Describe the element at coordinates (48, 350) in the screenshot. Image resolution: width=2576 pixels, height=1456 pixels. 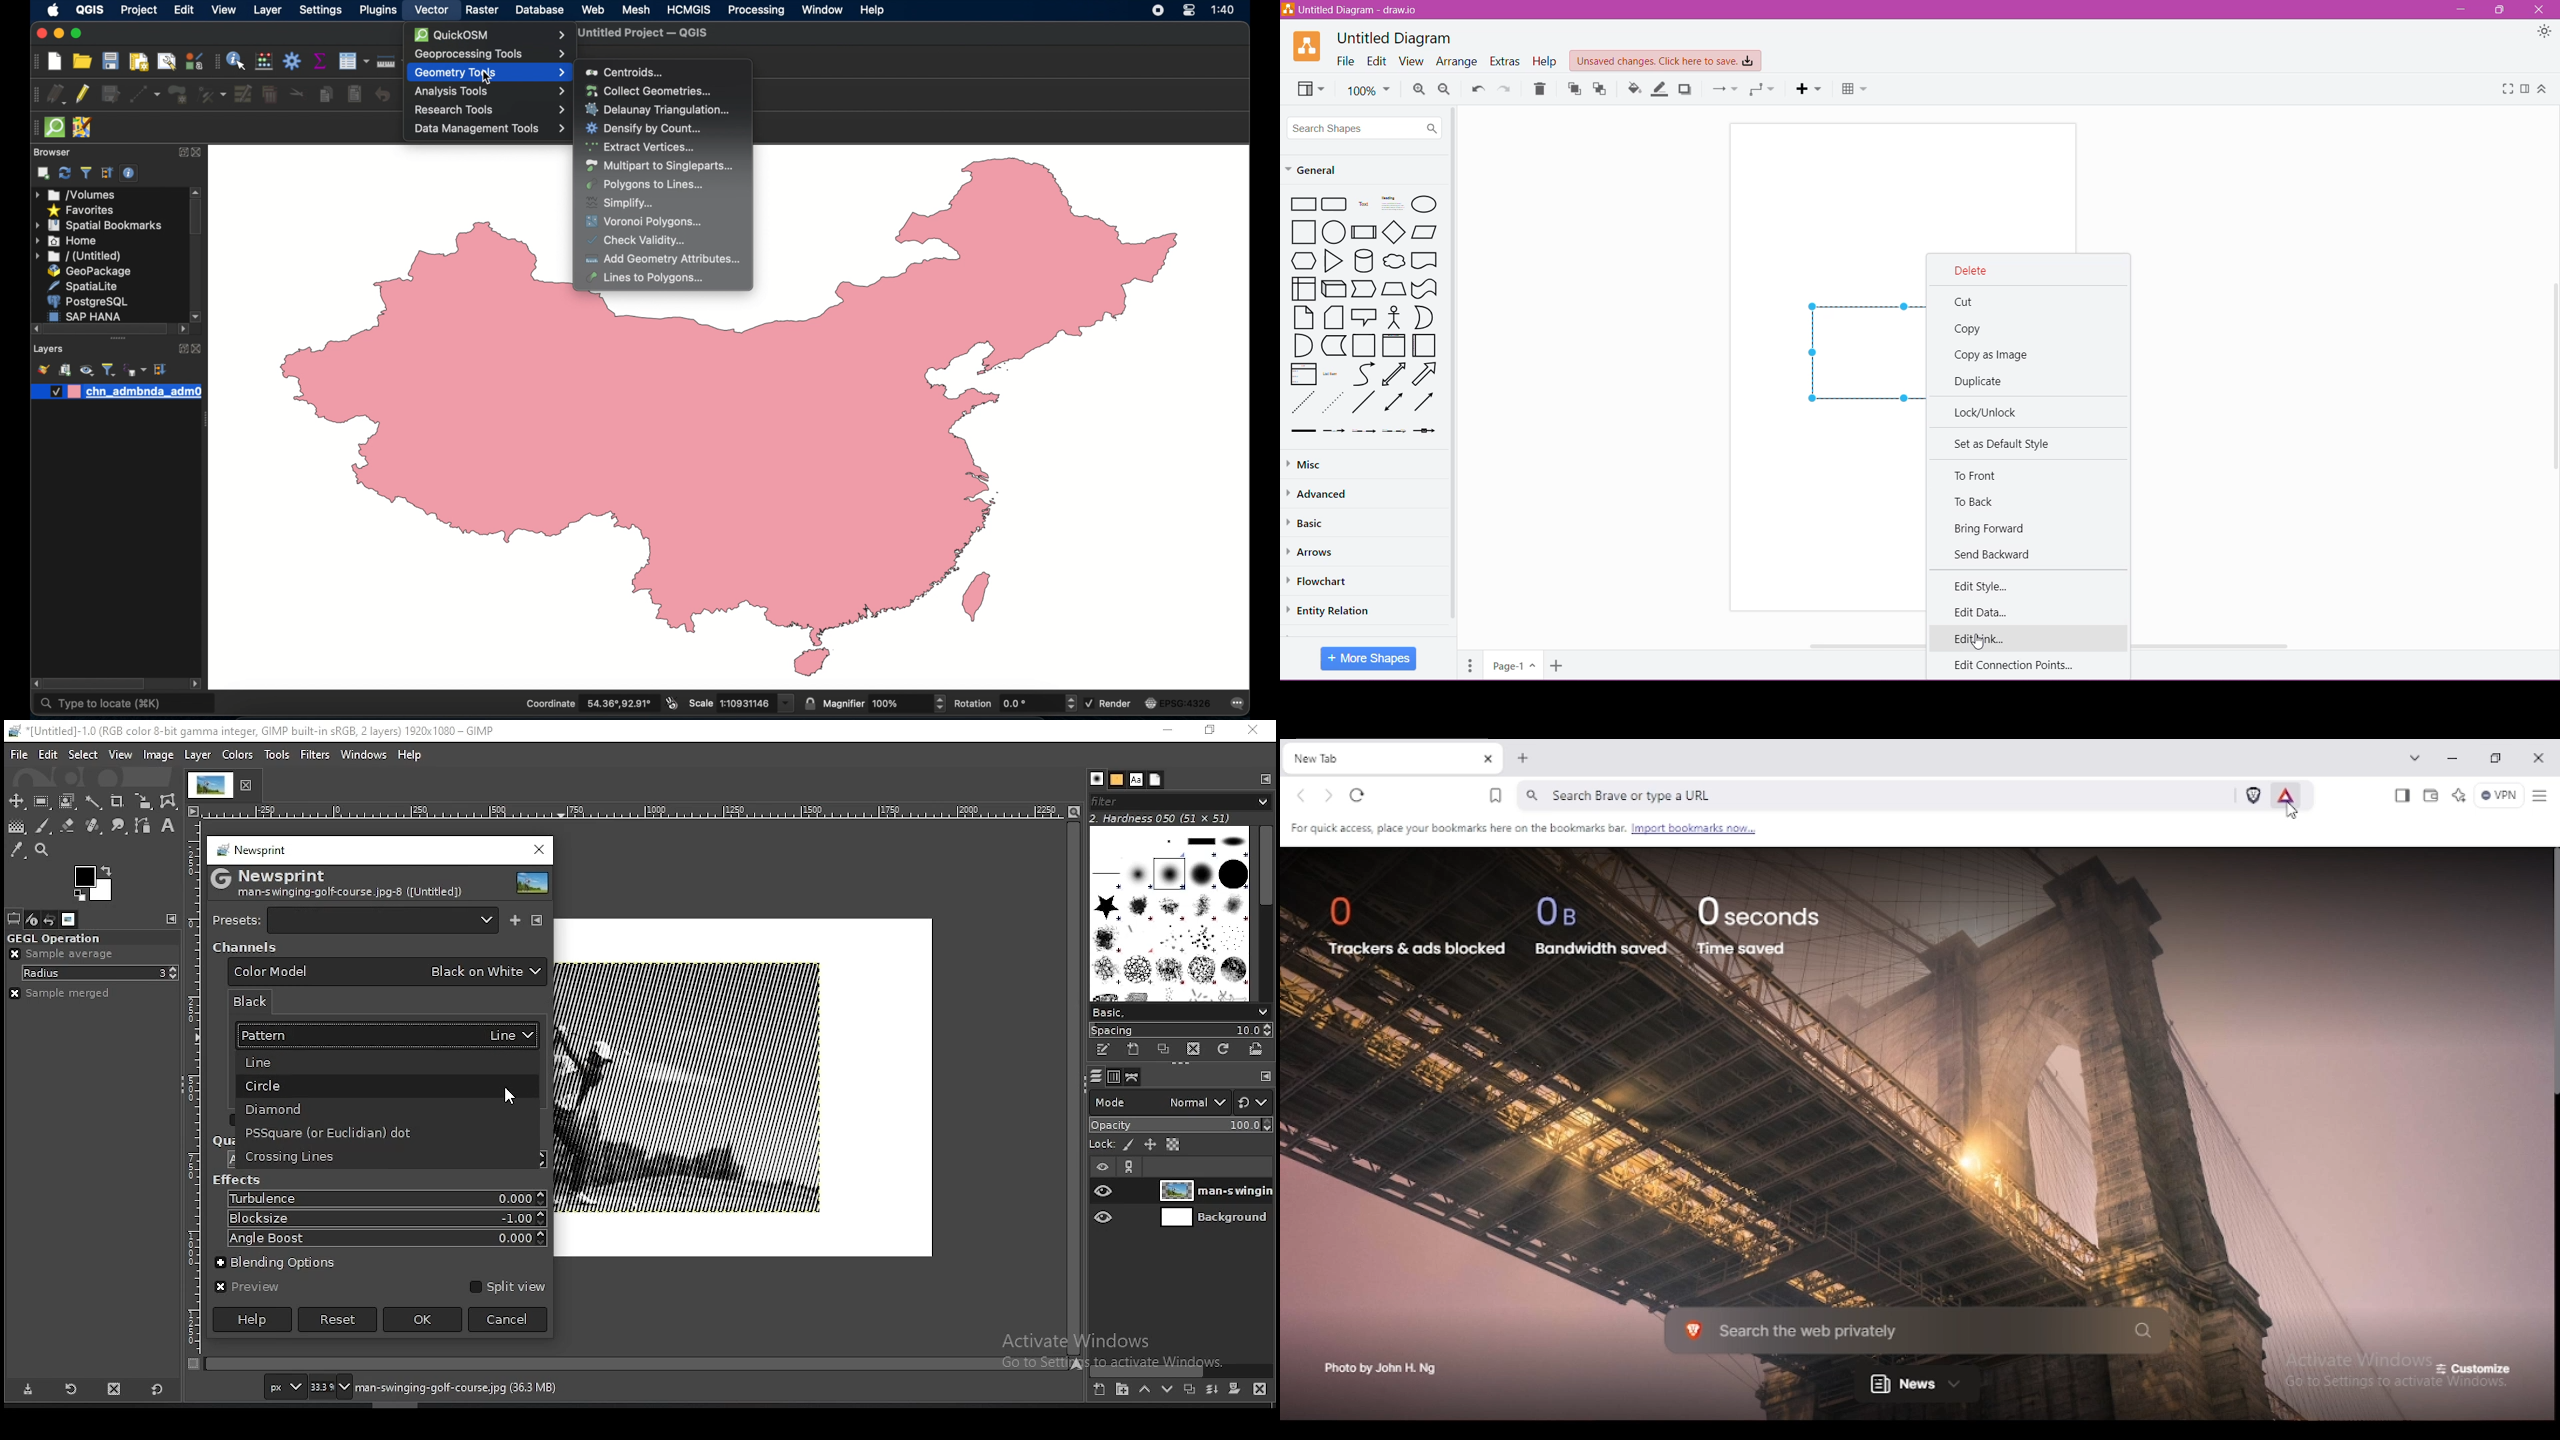
I see `layers` at that location.